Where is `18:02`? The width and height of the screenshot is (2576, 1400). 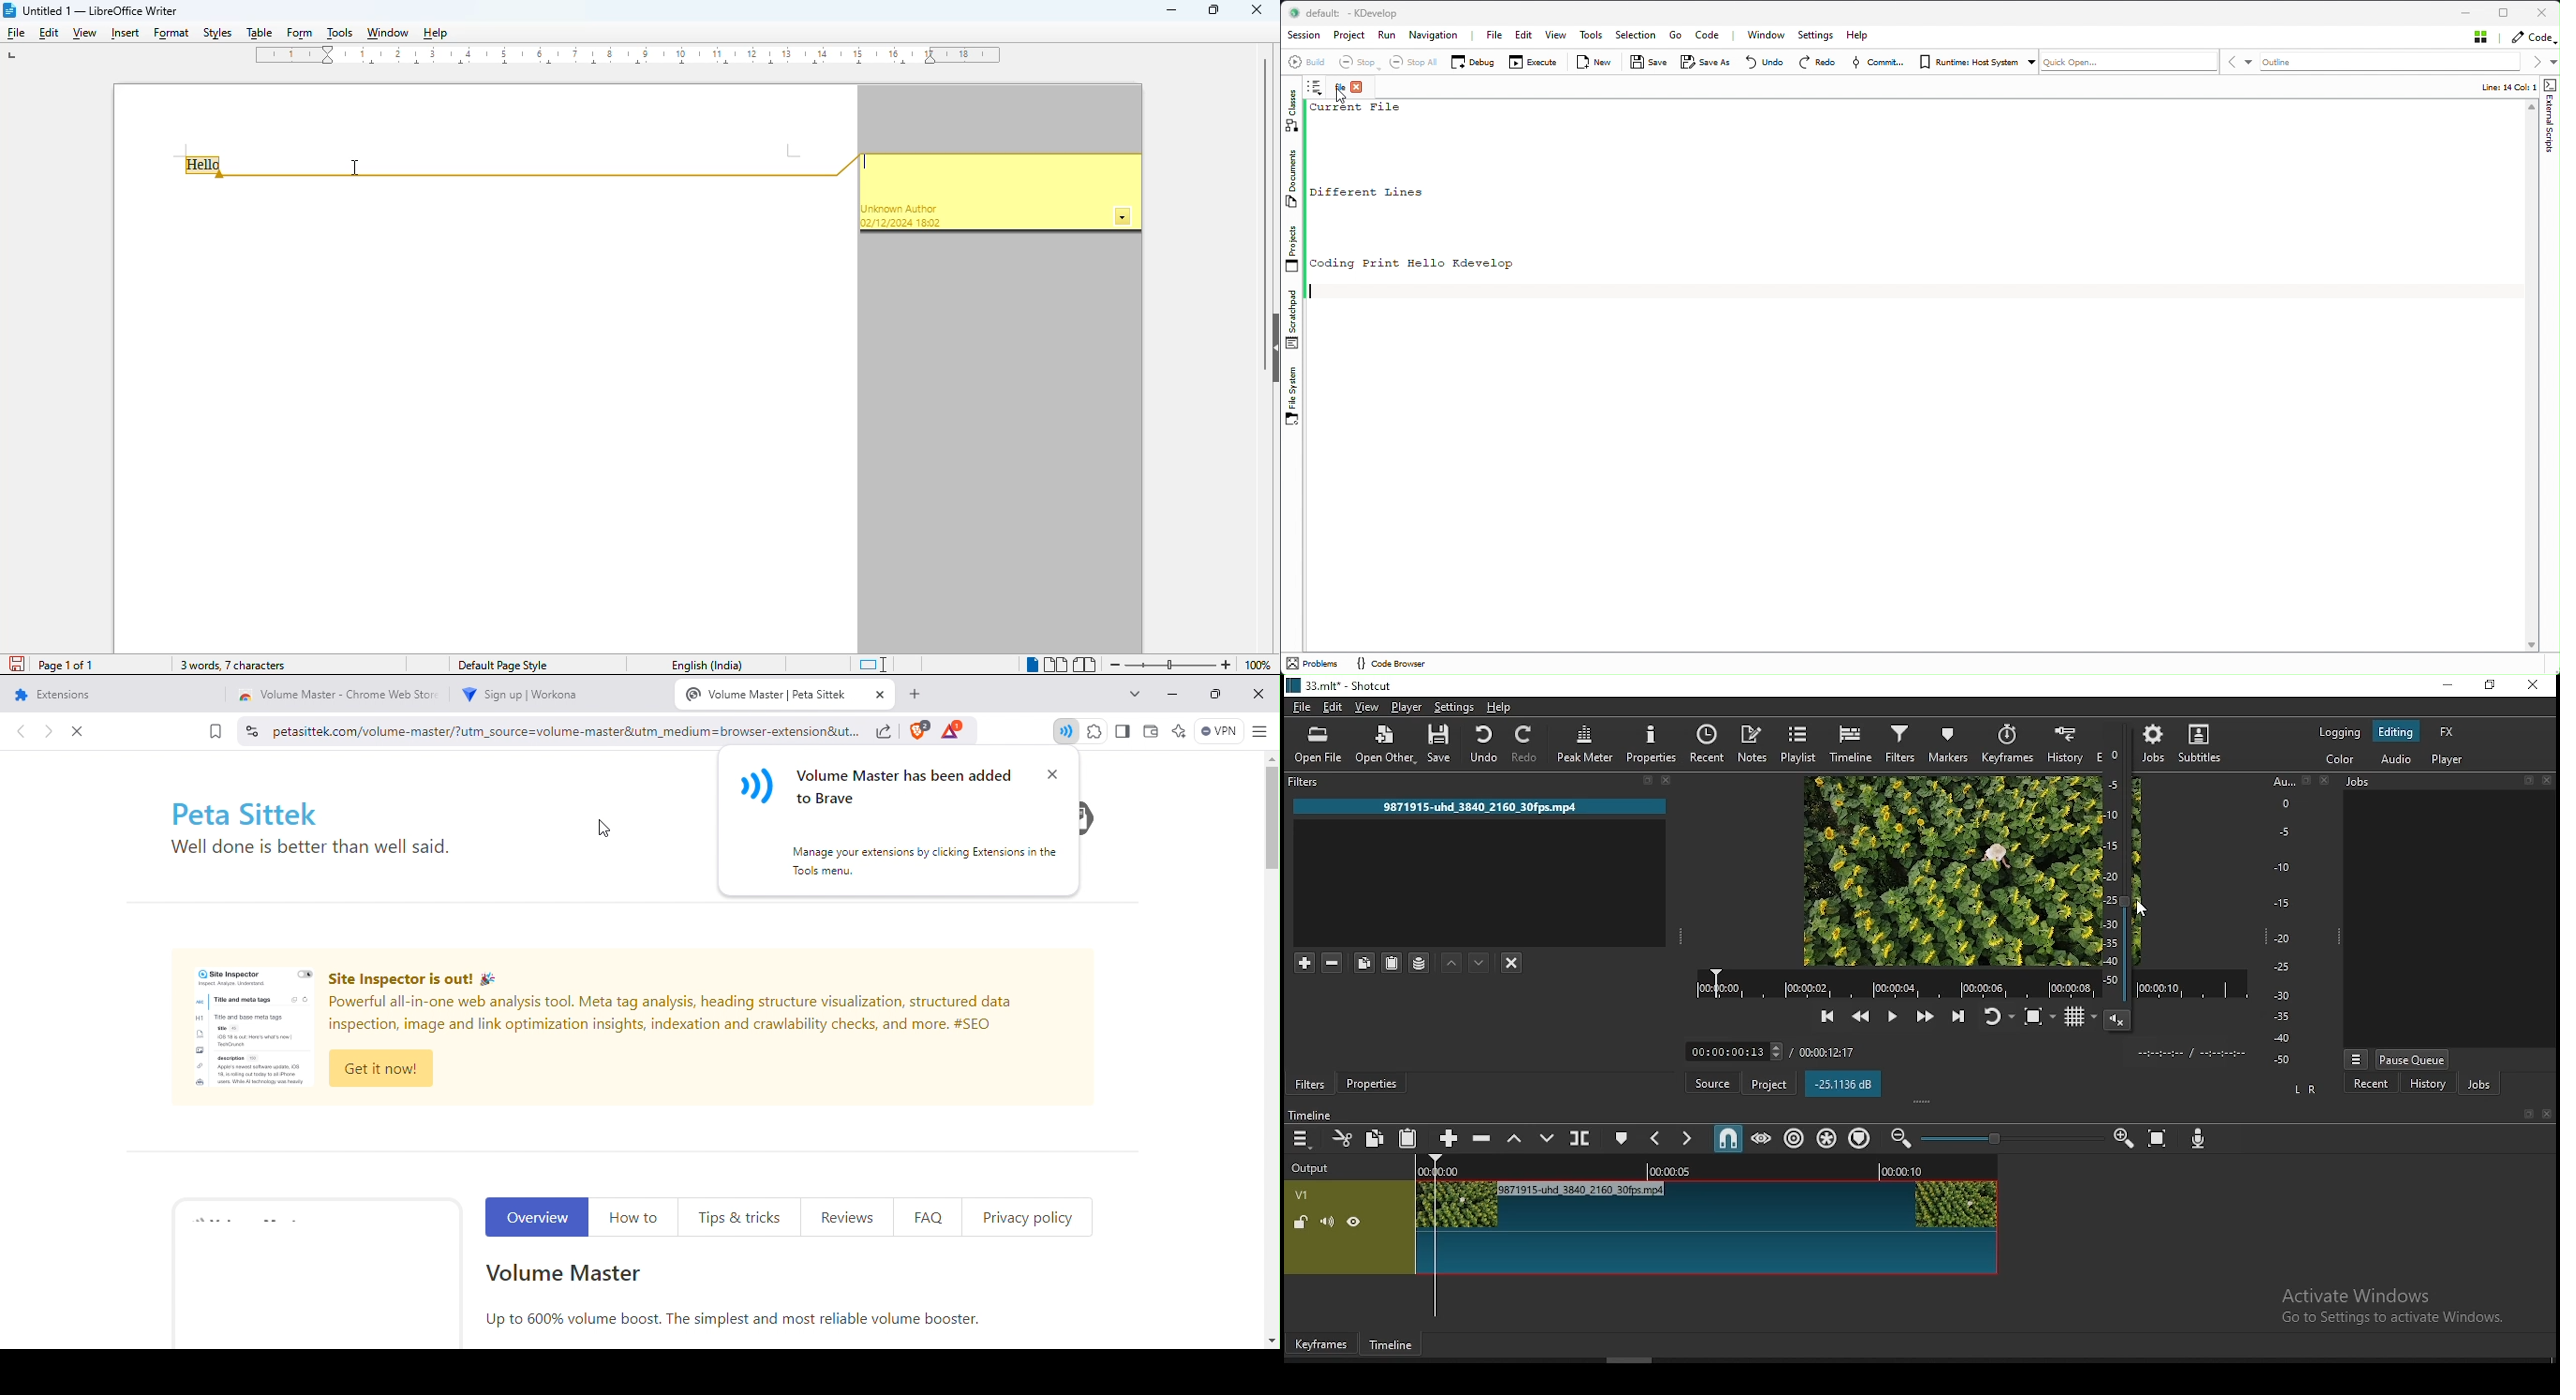
18:02 is located at coordinates (930, 223).